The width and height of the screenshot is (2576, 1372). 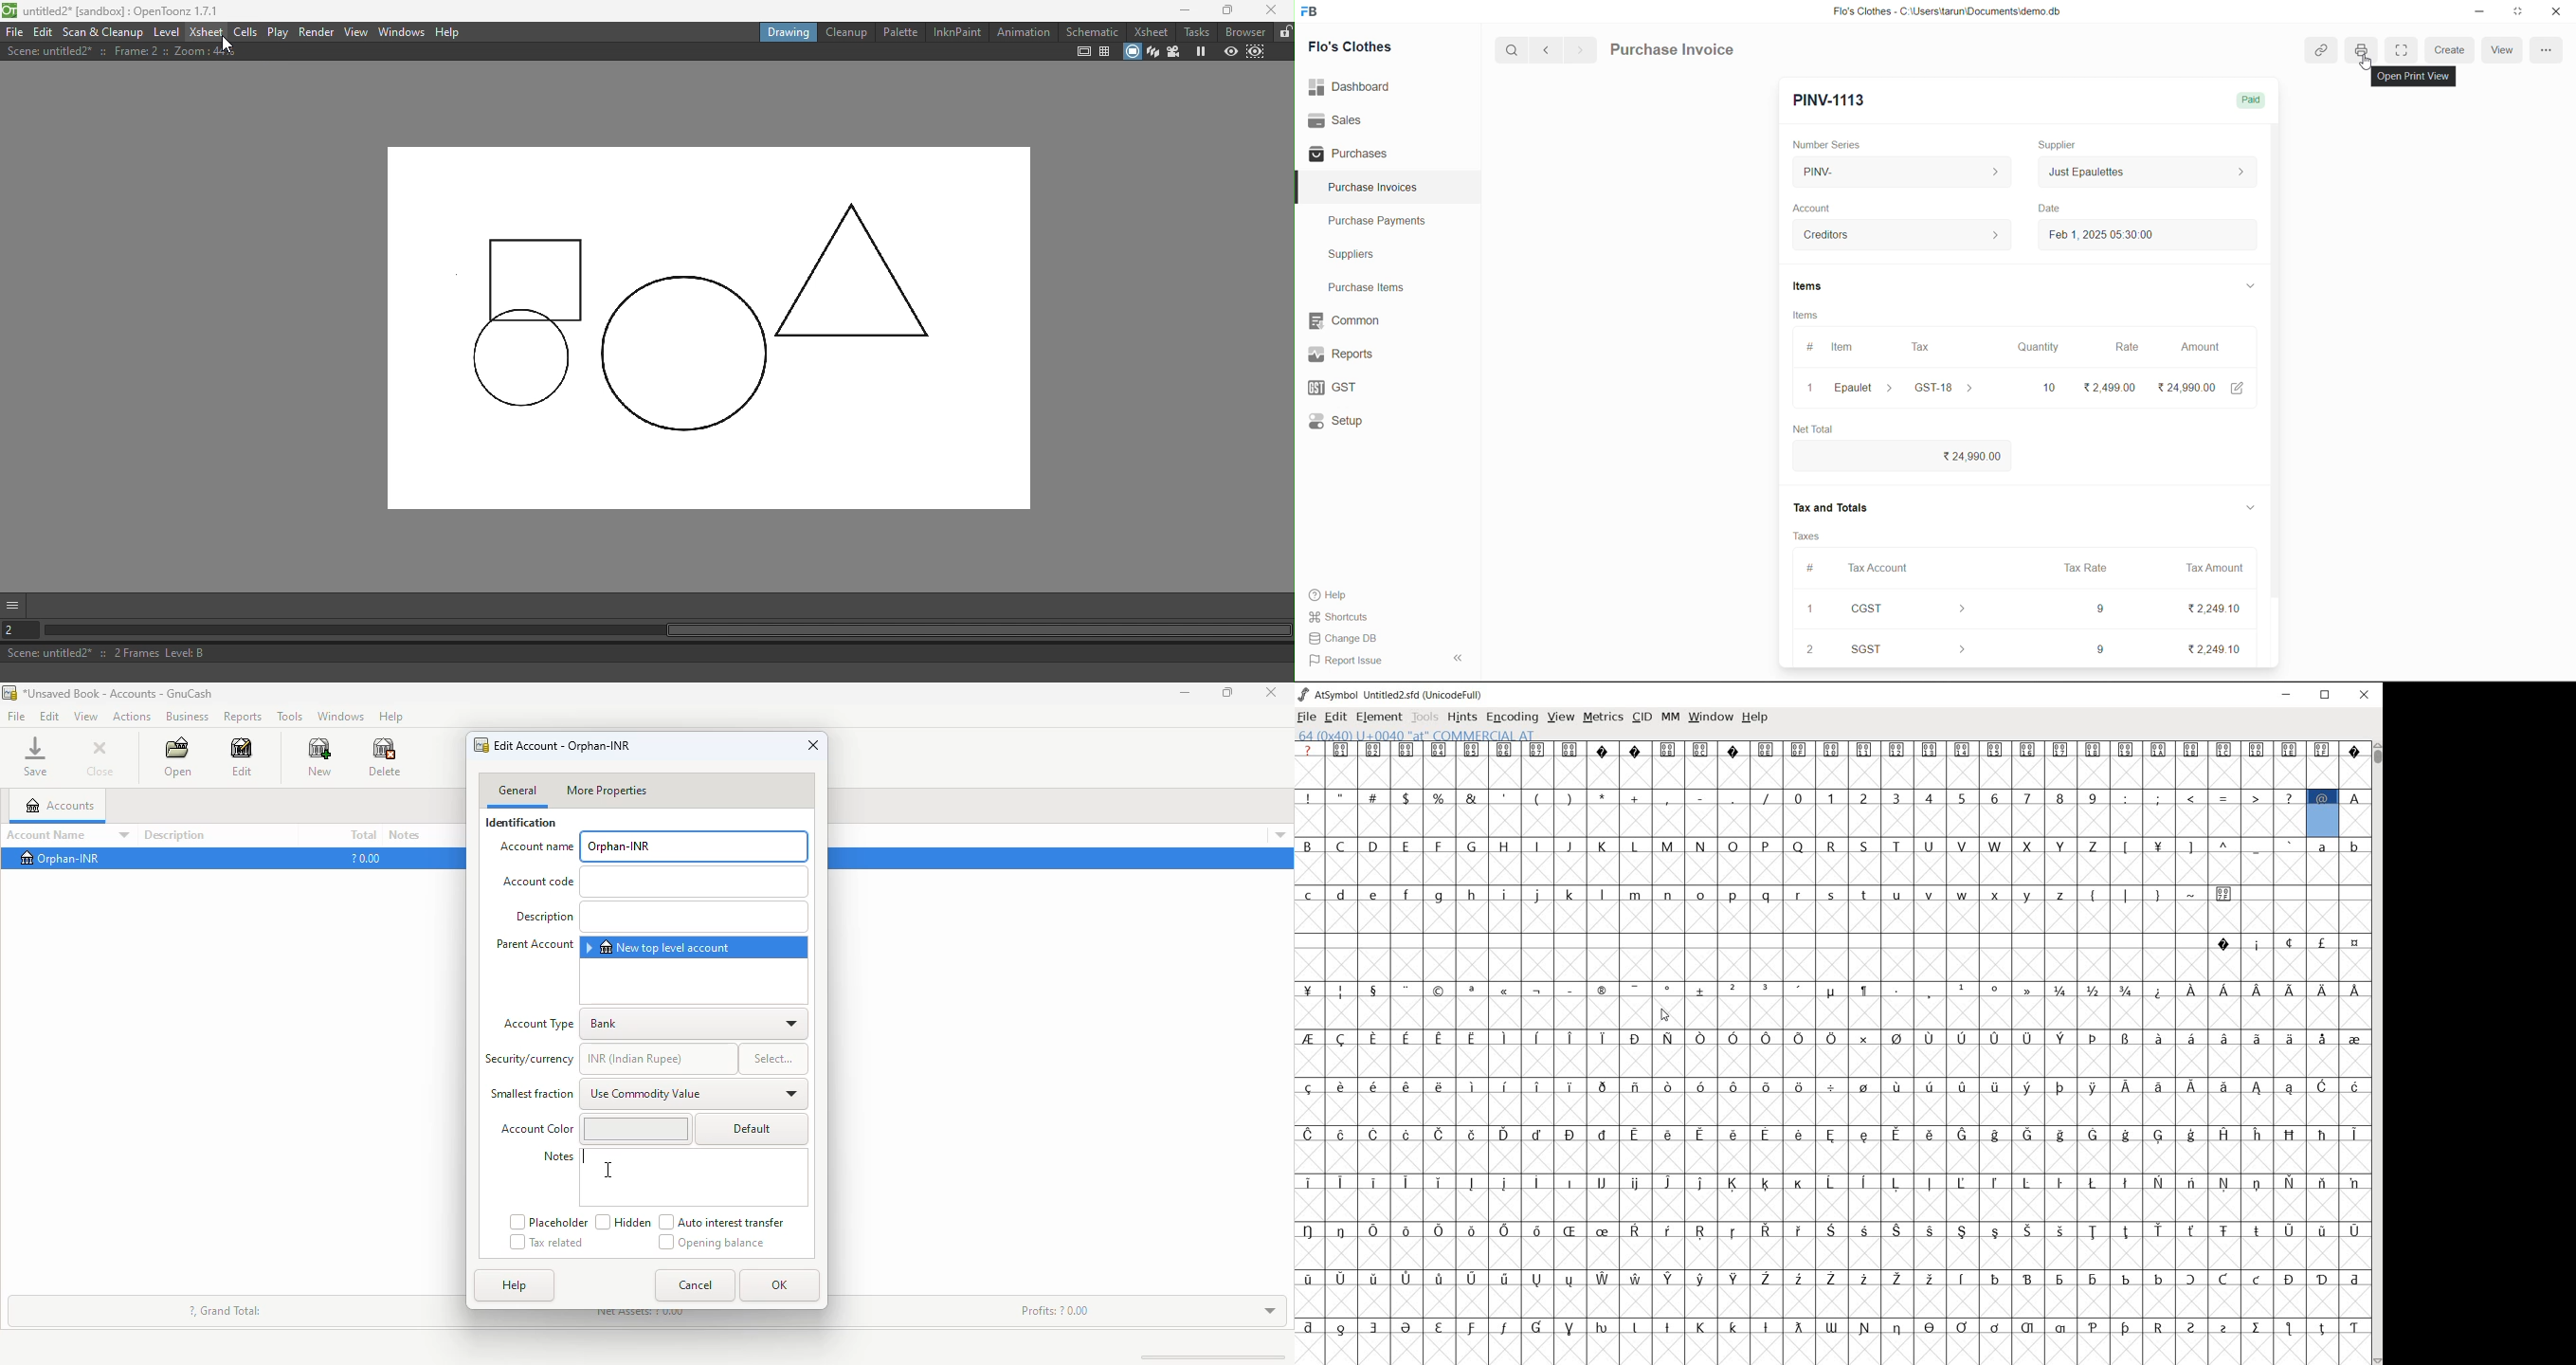 I want to click on minimize, so click(x=2287, y=695).